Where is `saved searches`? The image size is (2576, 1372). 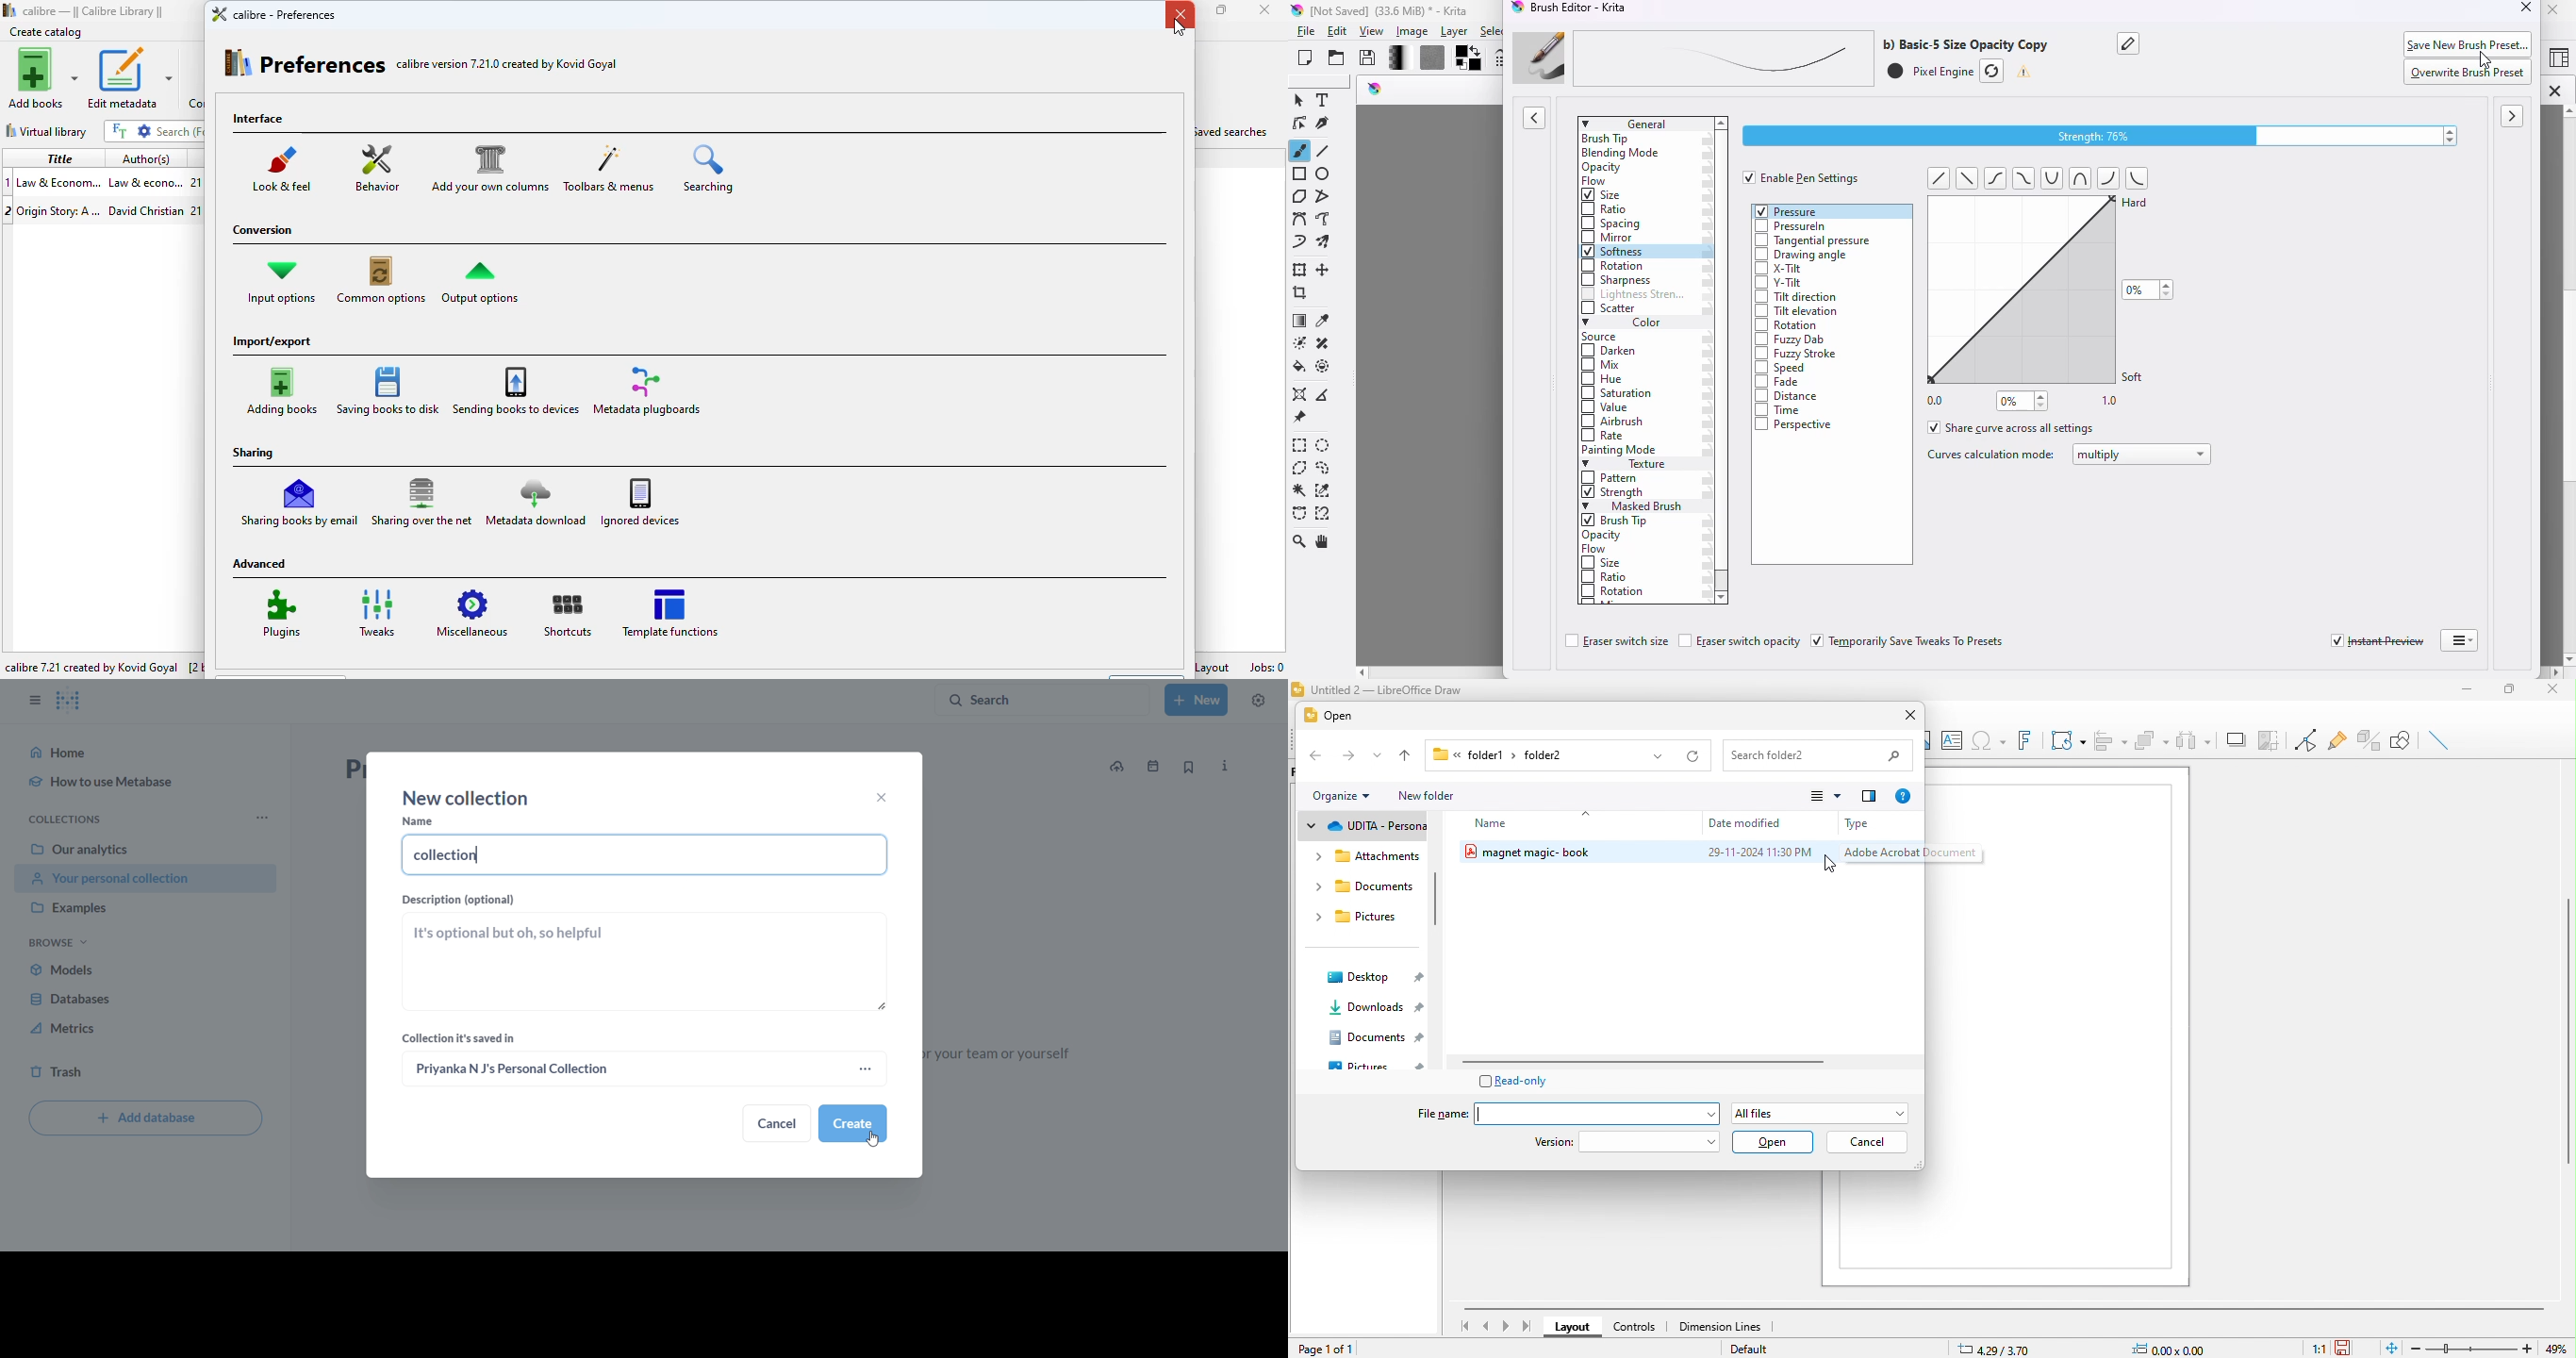 saved searches is located at coordinates (1232, 131).